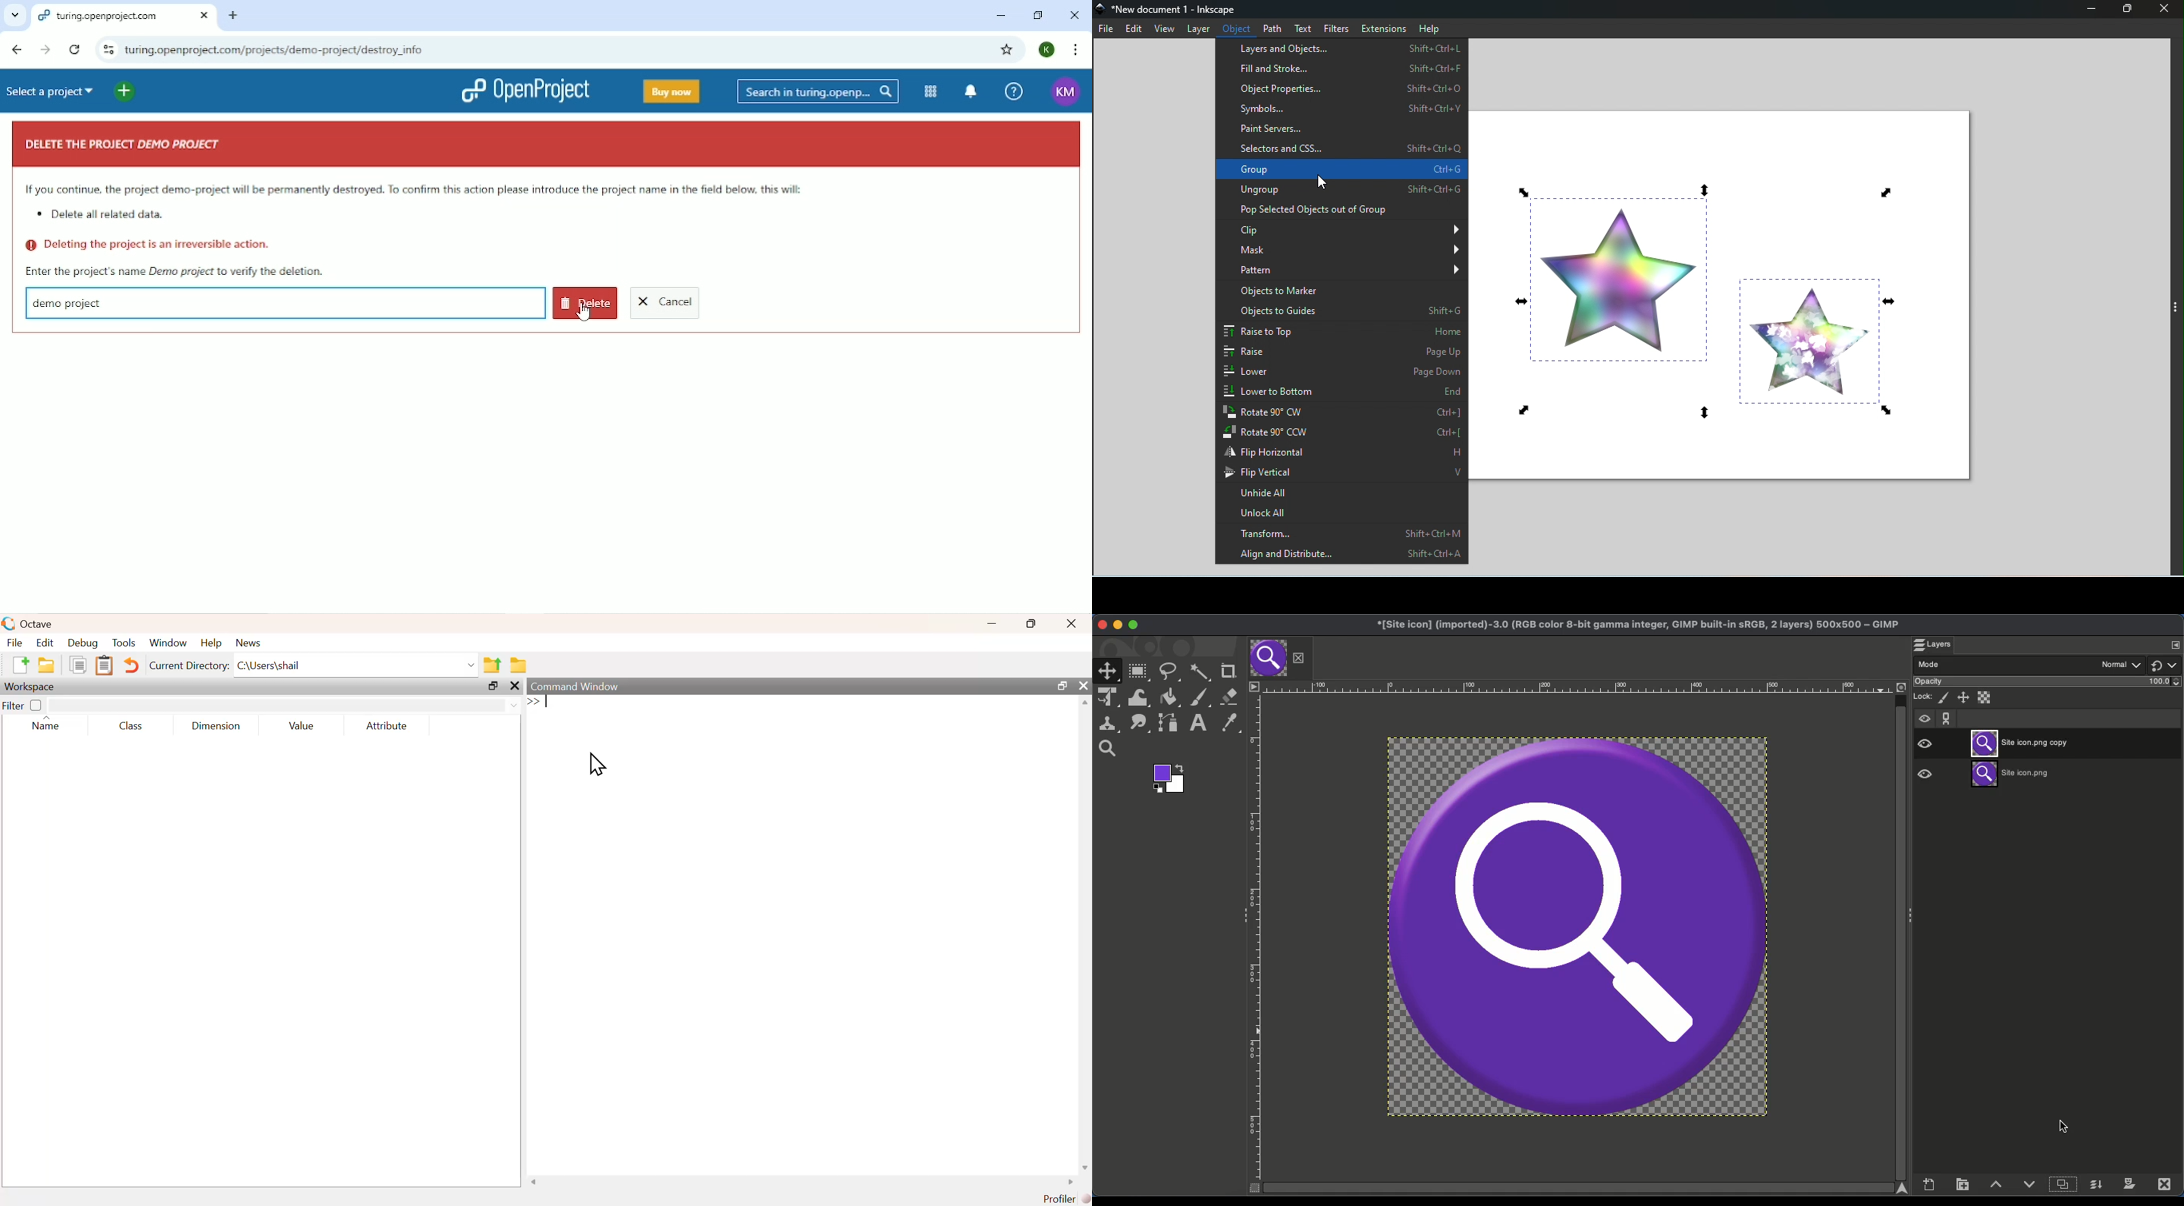 The height and width of the screenshot is (1232, 2184). What do you see at coordinates (249, 642) in the screenshot?
I see `News` at bounding box center [249, 642].